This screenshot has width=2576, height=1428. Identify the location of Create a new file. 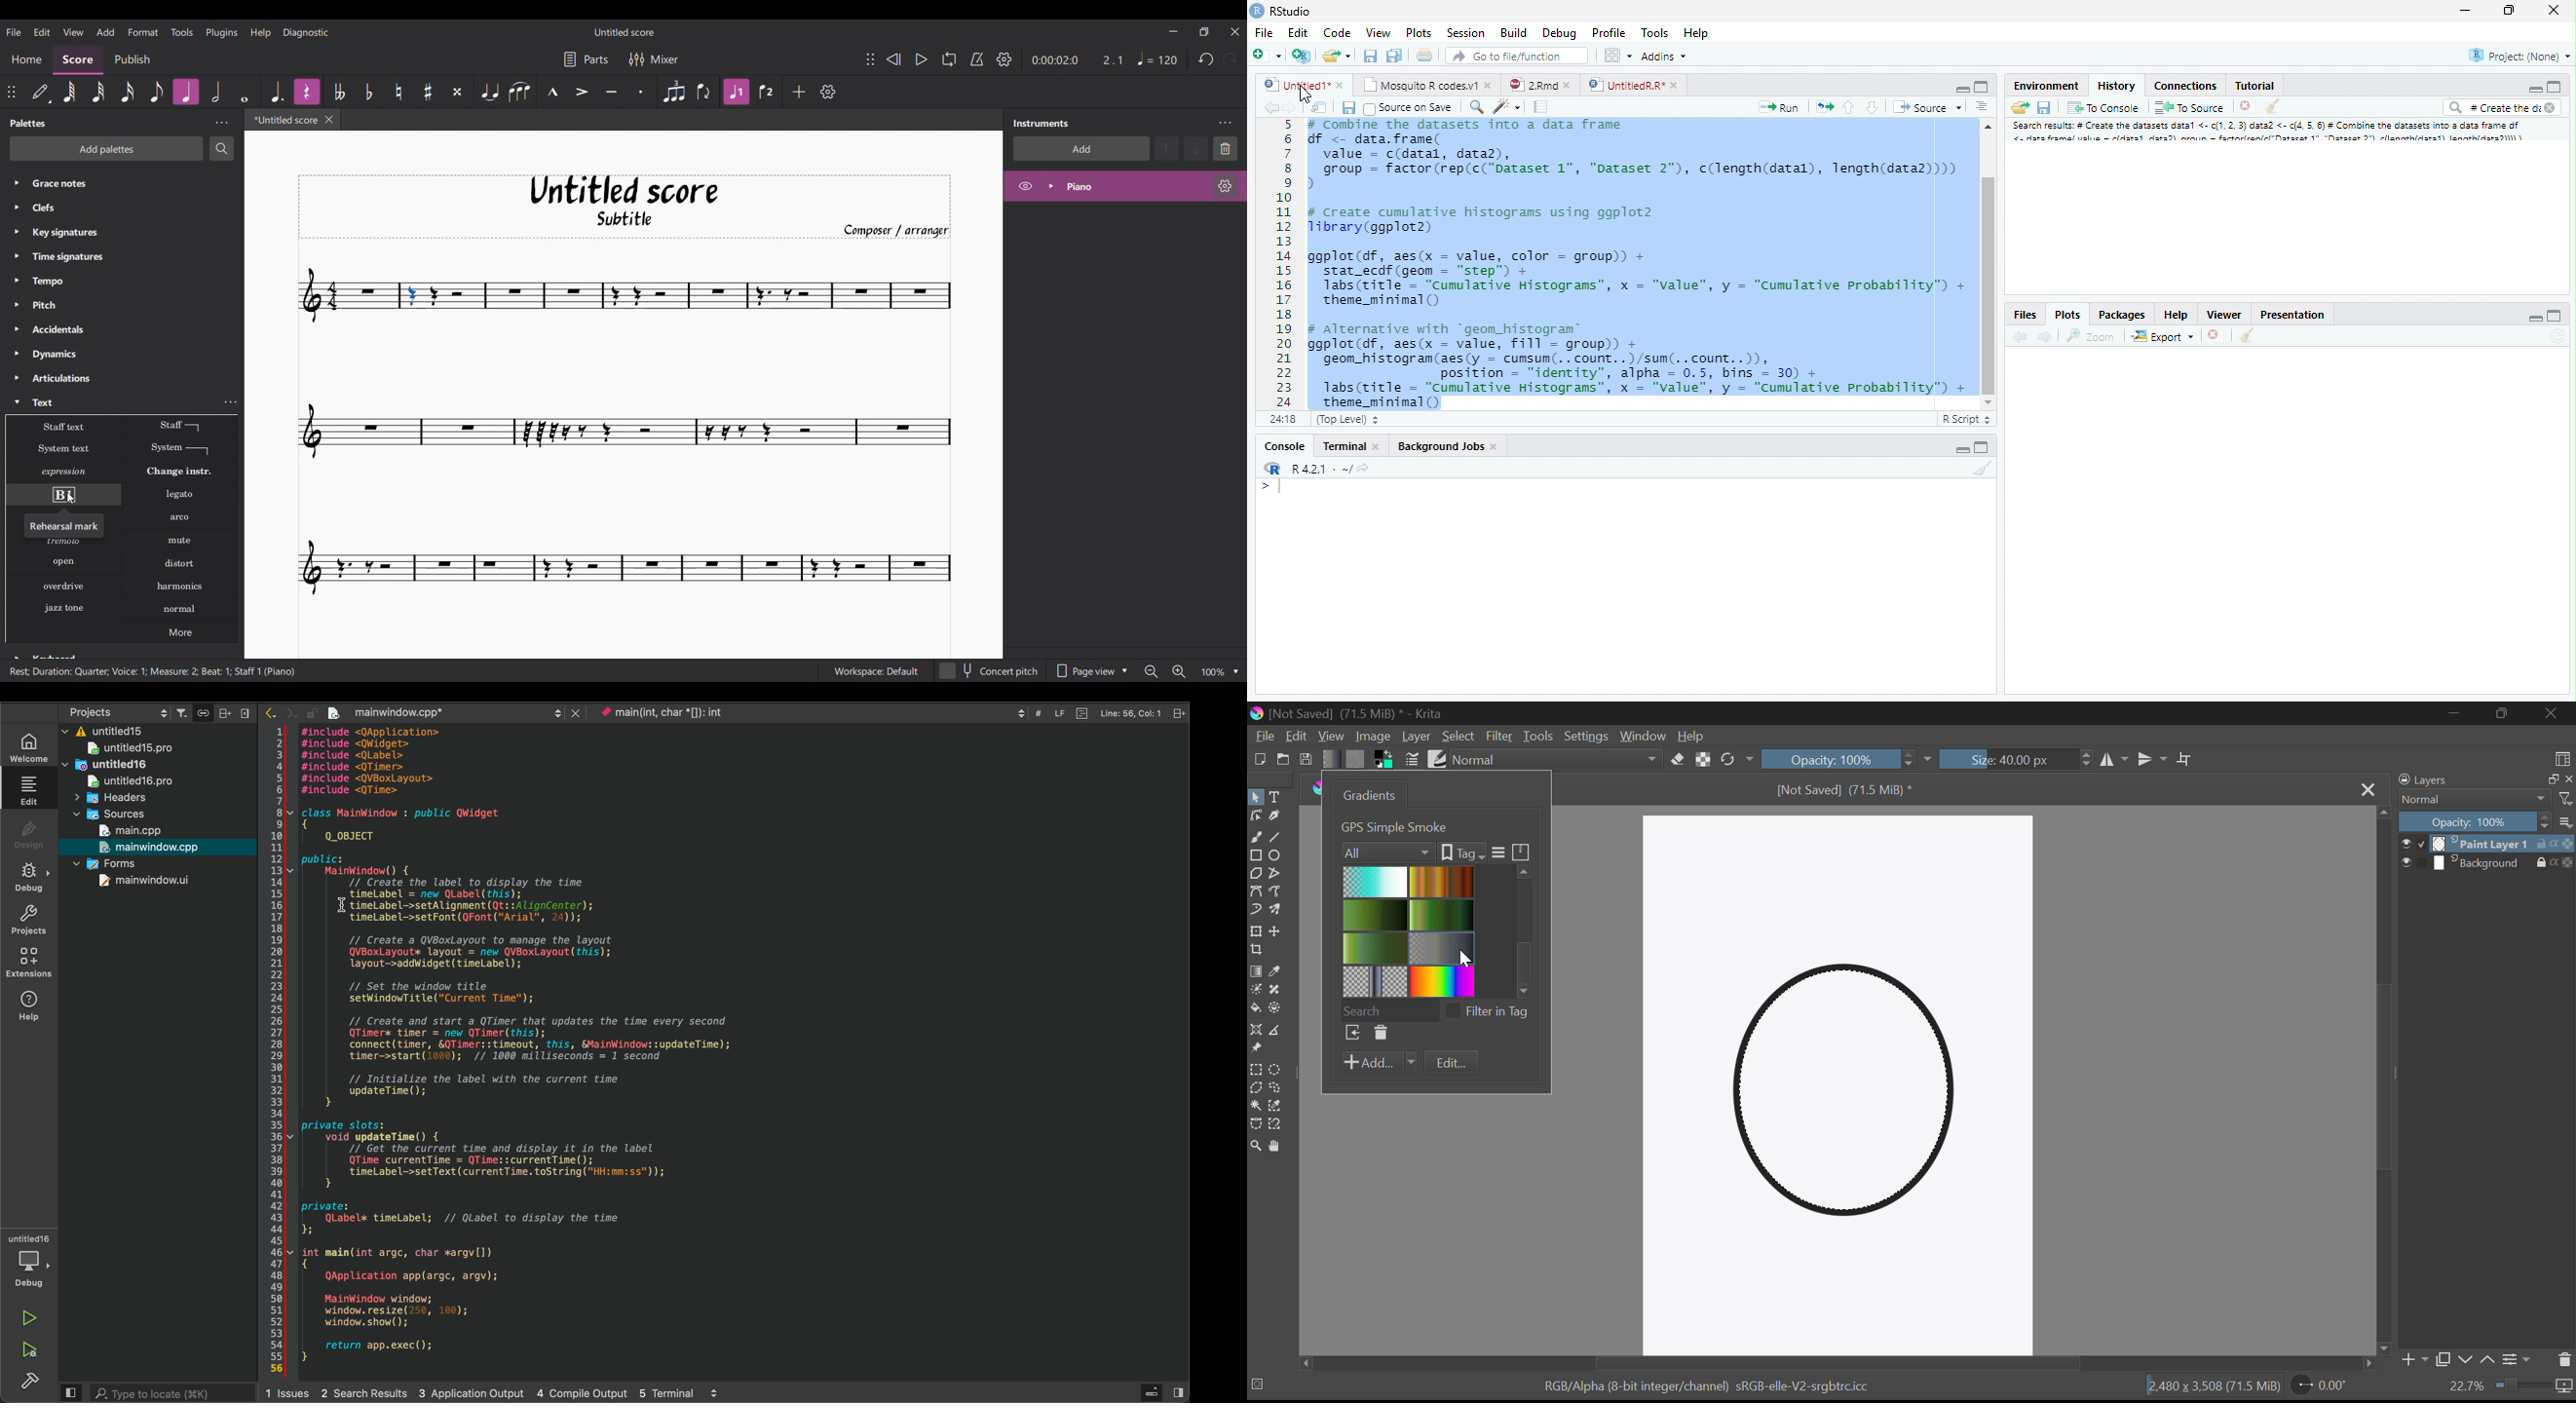
(1339, 56).